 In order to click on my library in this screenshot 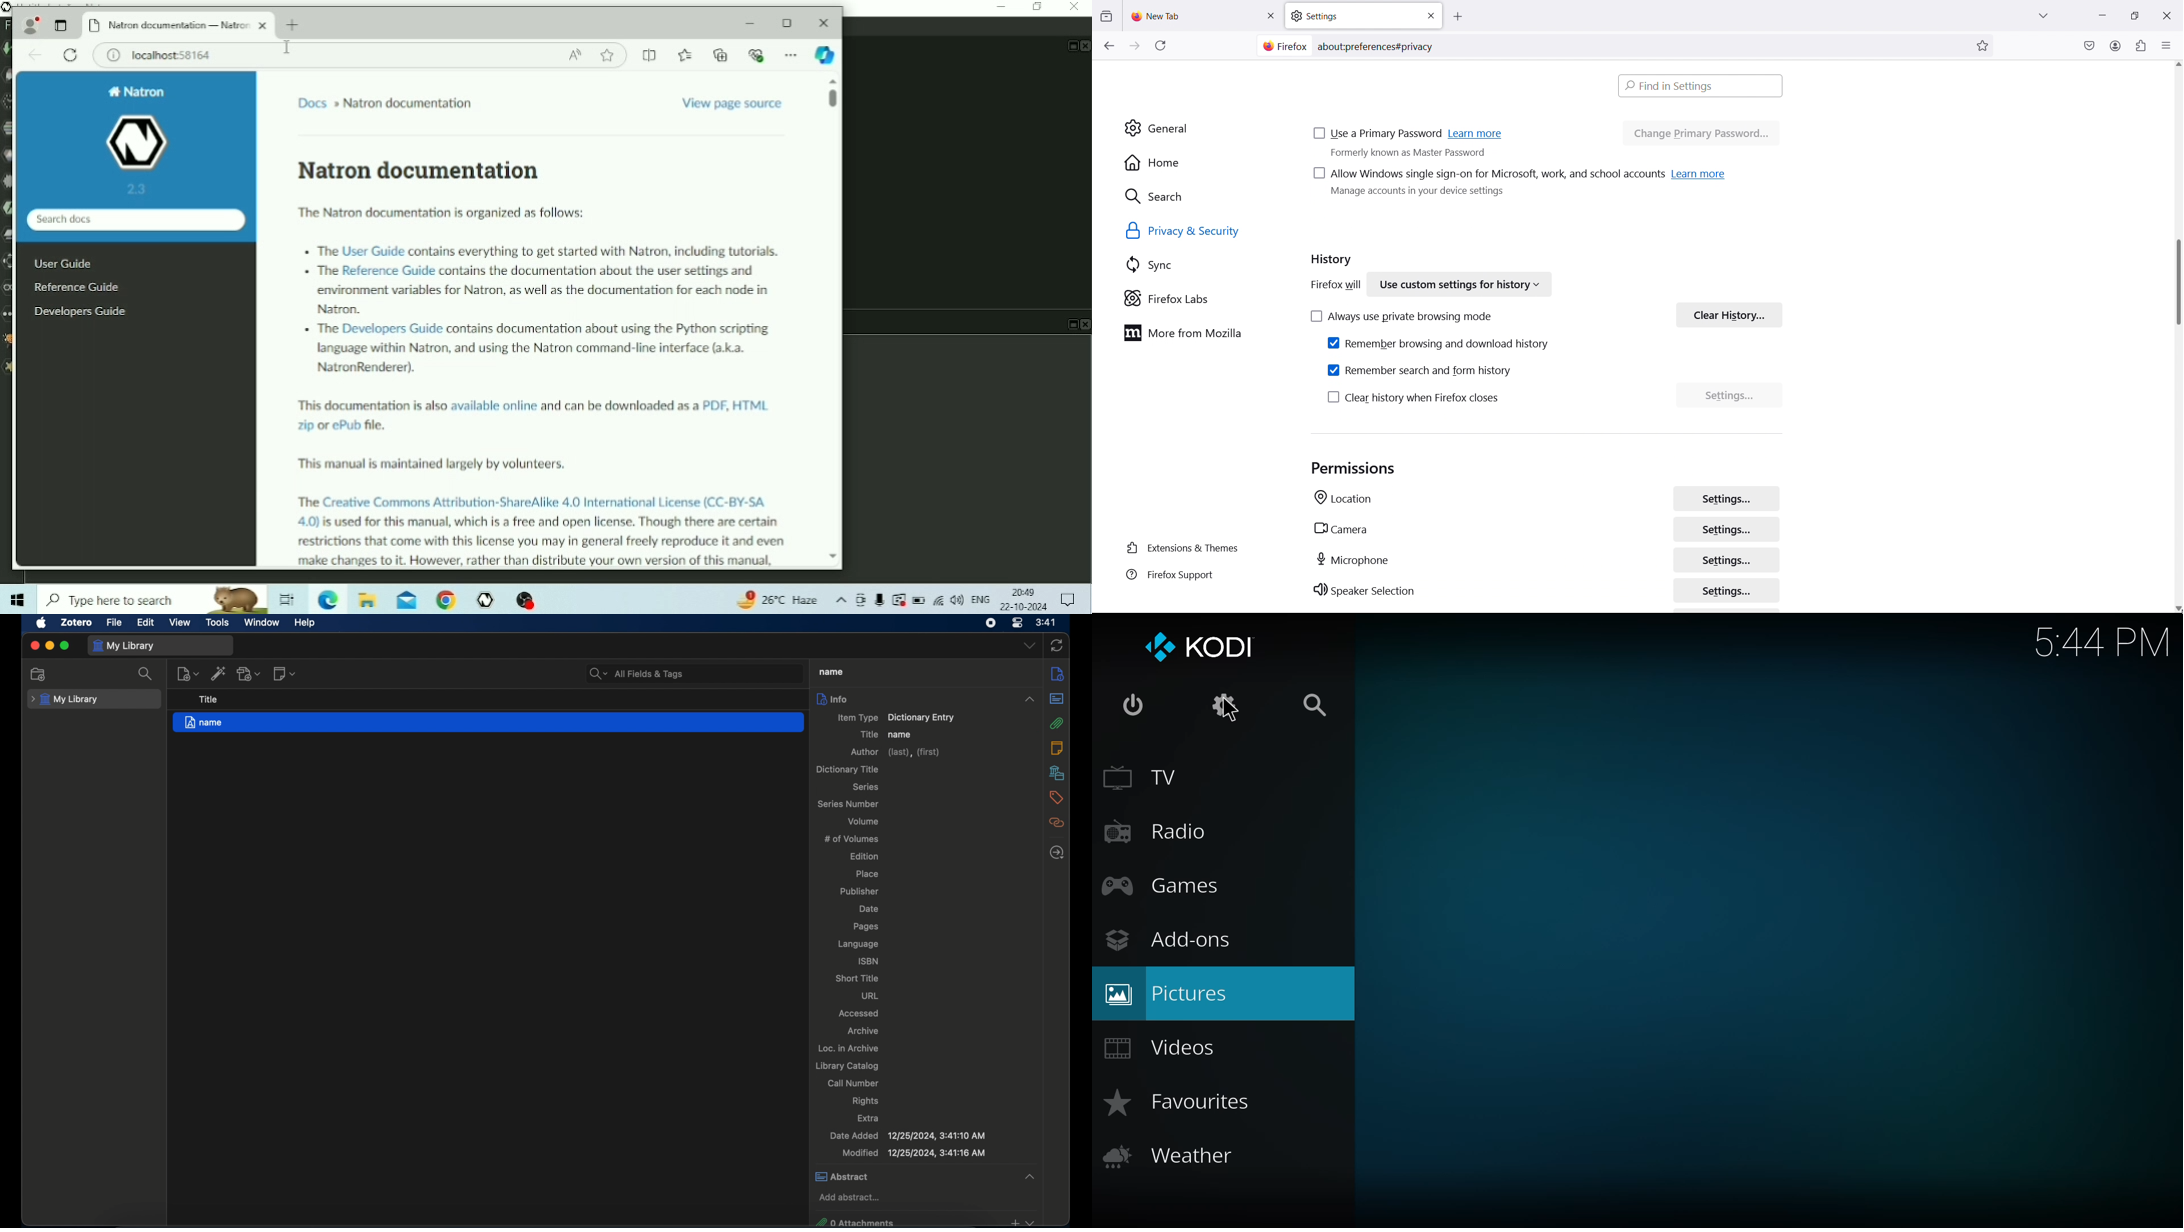, I will do `click(64, 700)`.